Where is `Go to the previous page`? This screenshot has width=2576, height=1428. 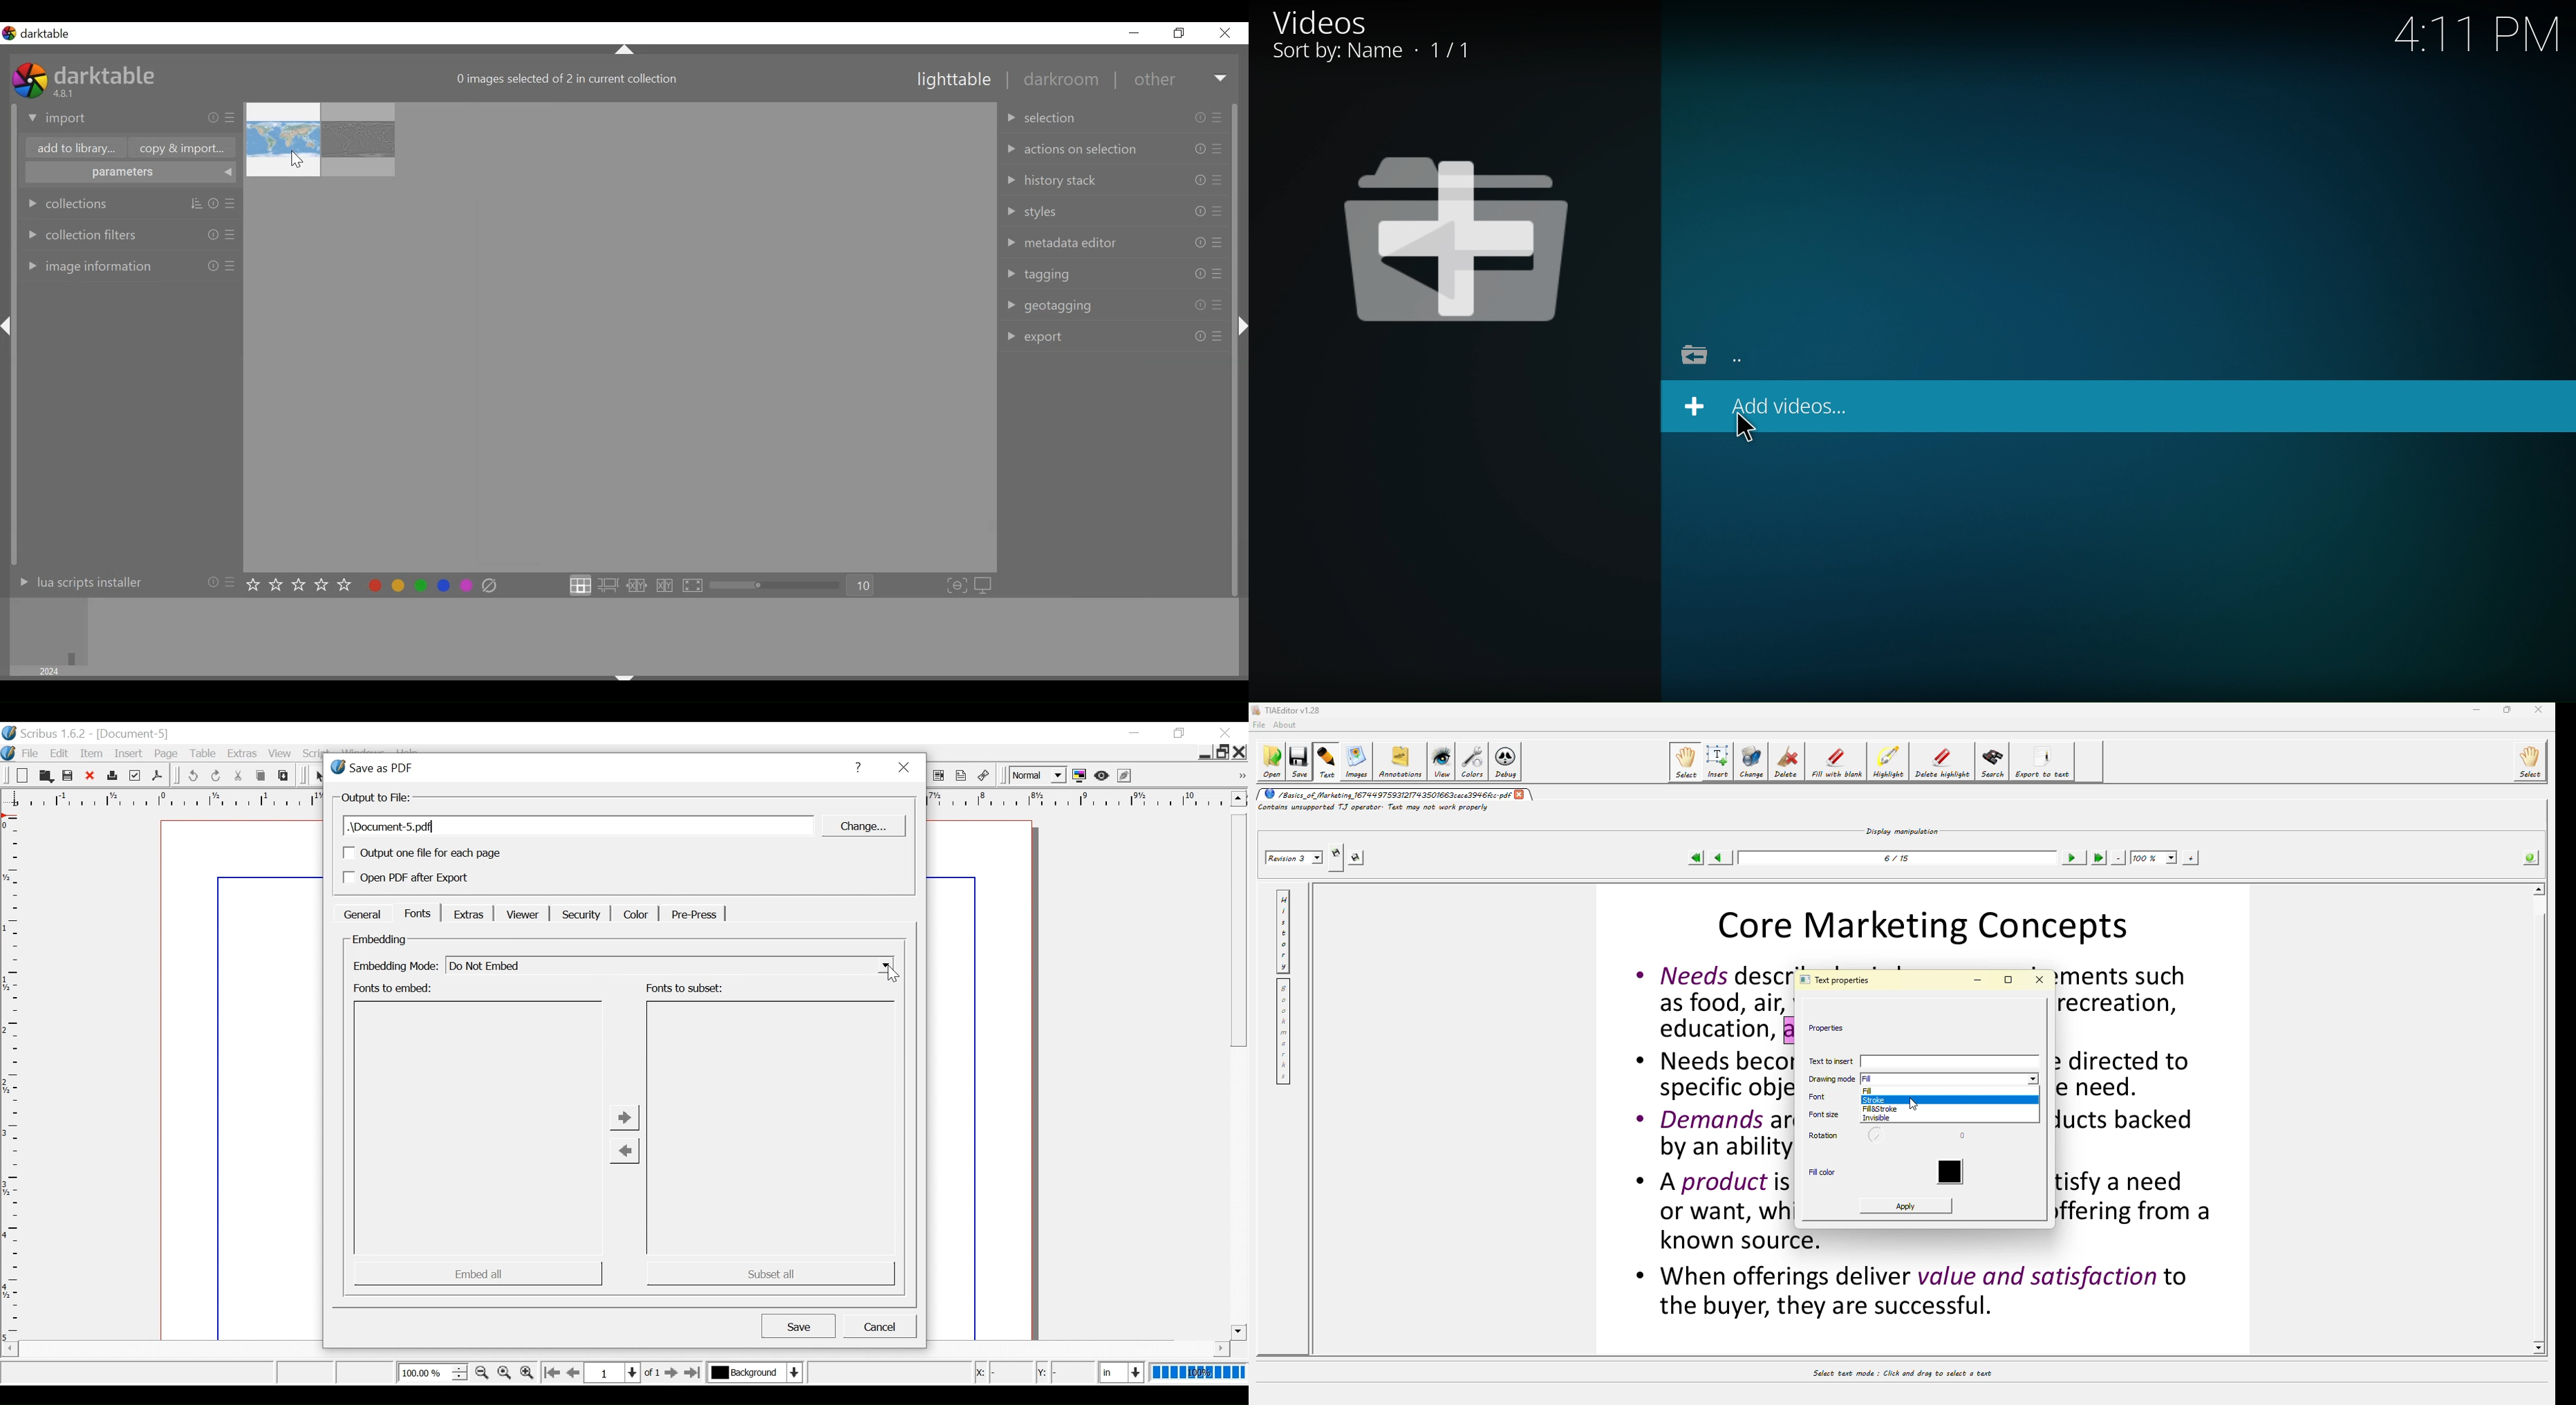
Go to the previous page is located at coordinates (575, 1372).